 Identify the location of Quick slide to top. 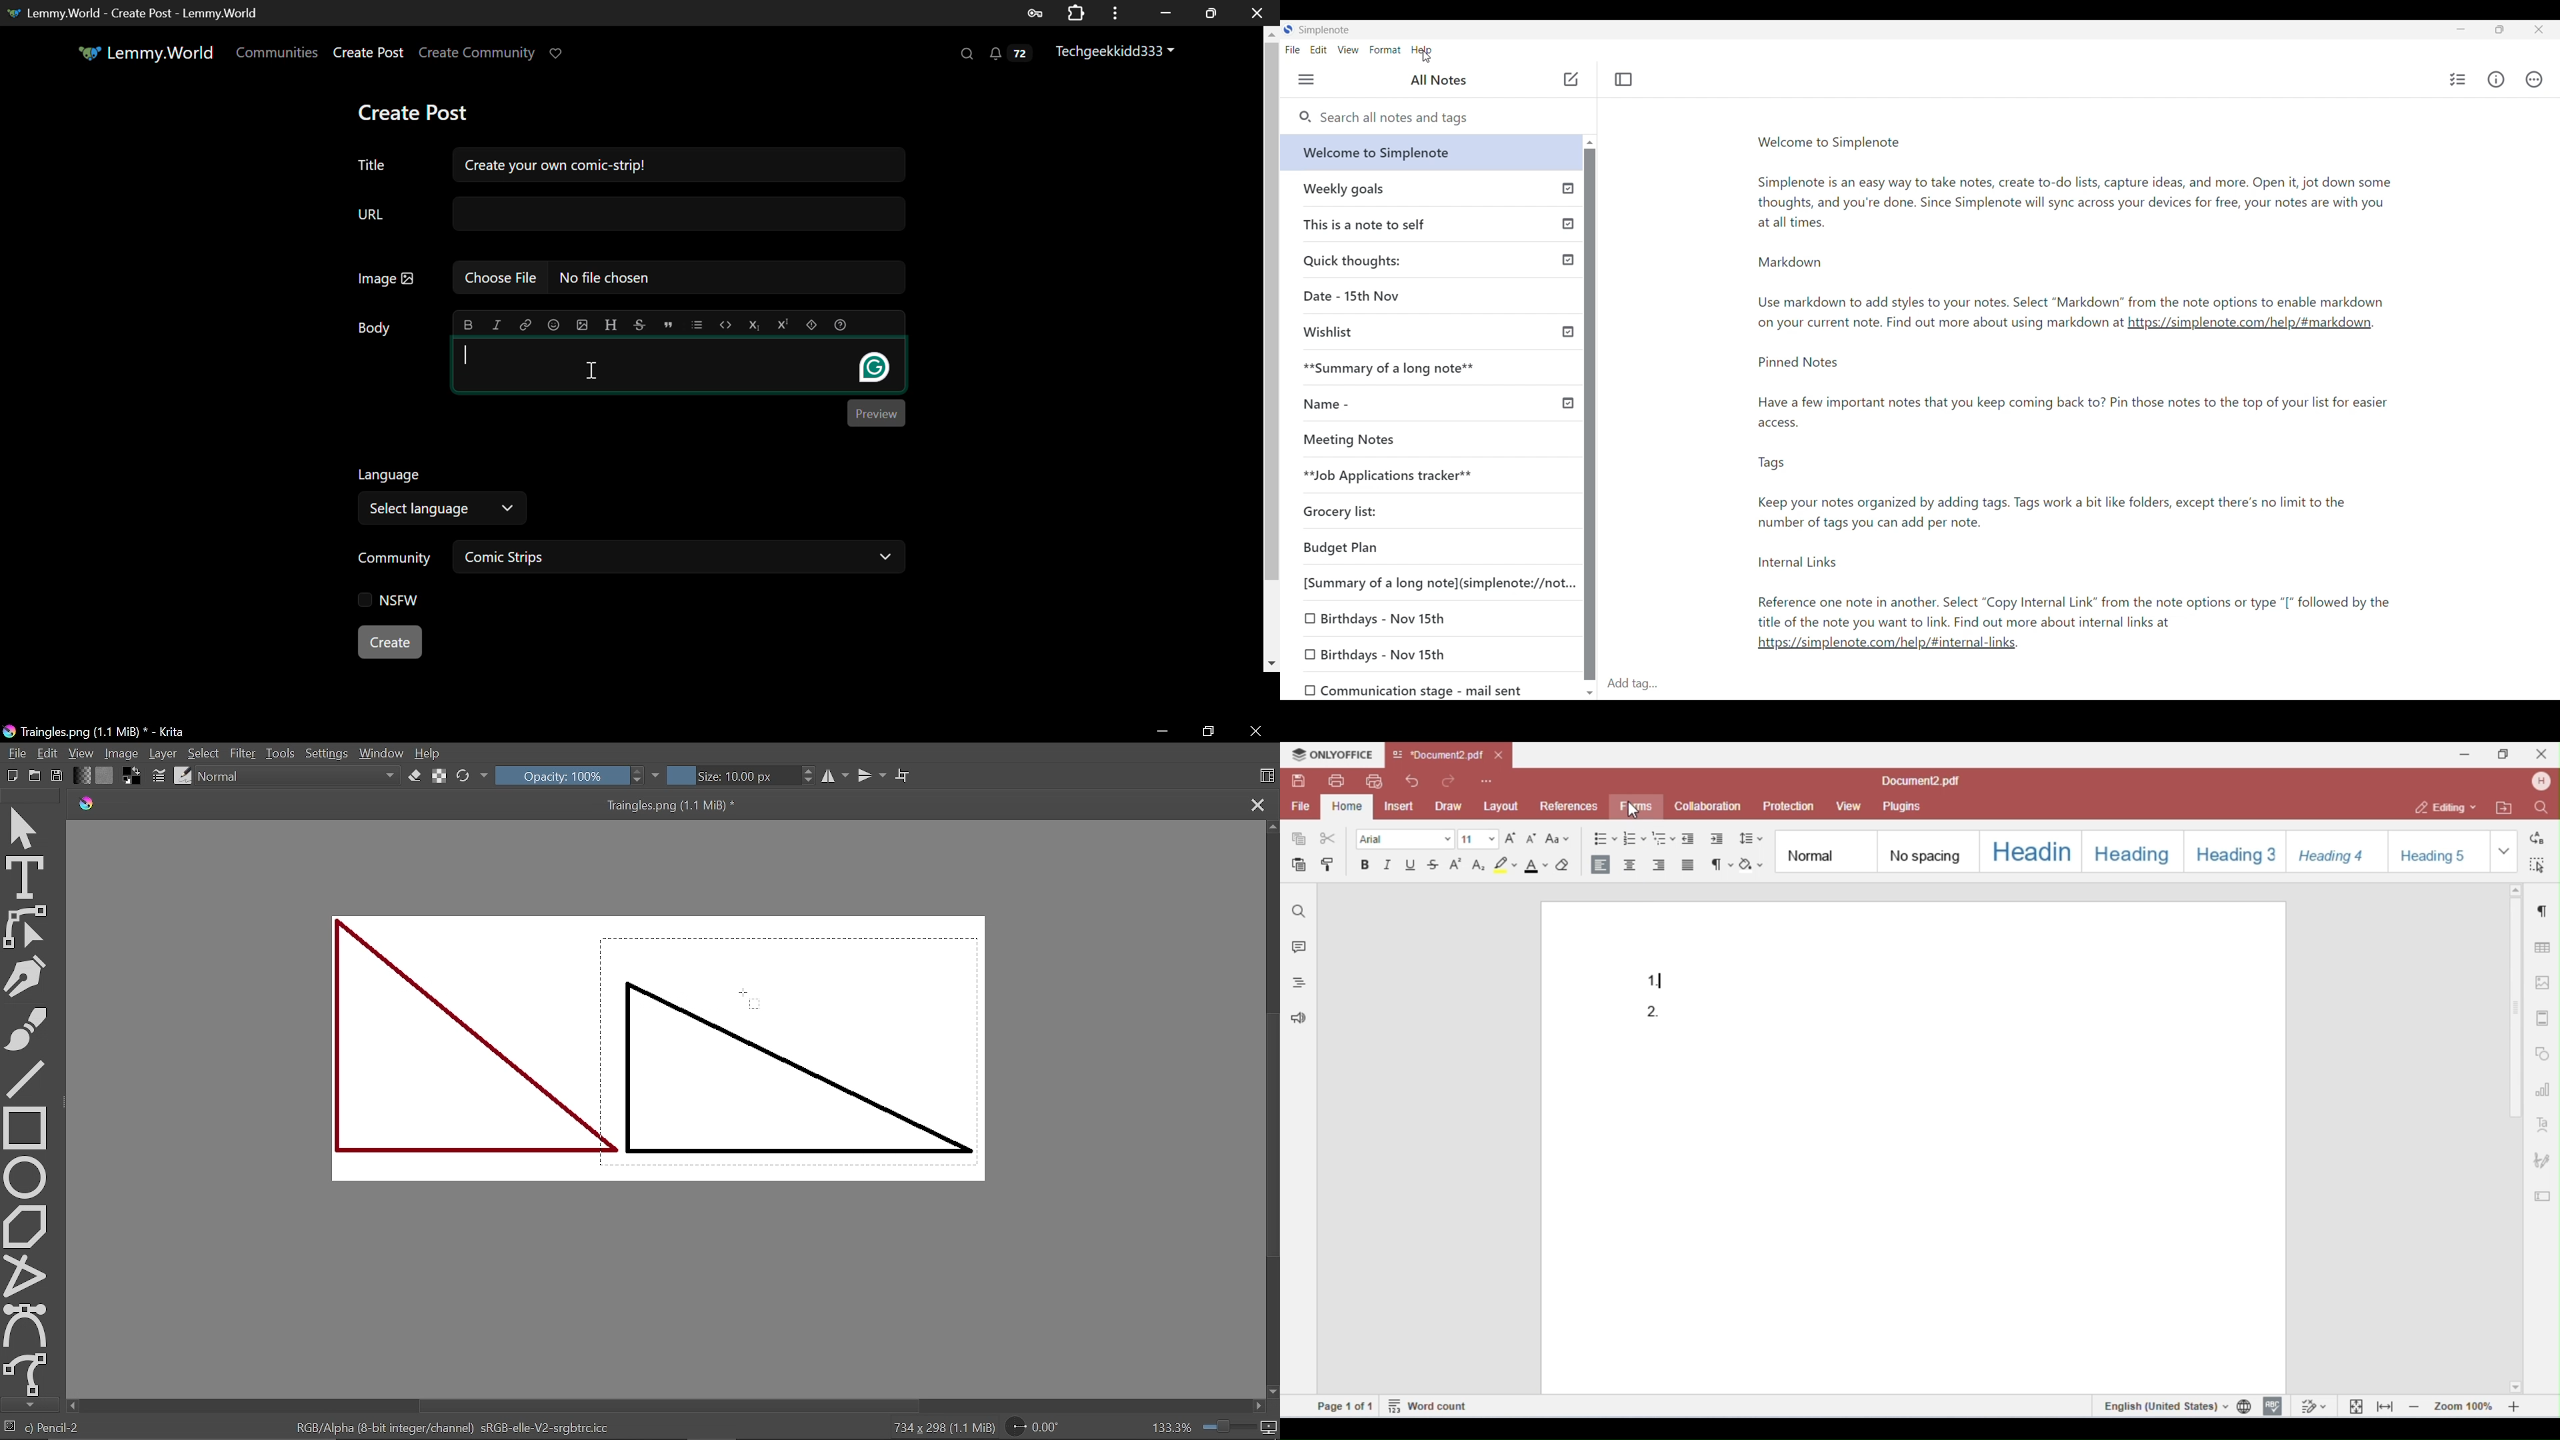
(1590, 142).